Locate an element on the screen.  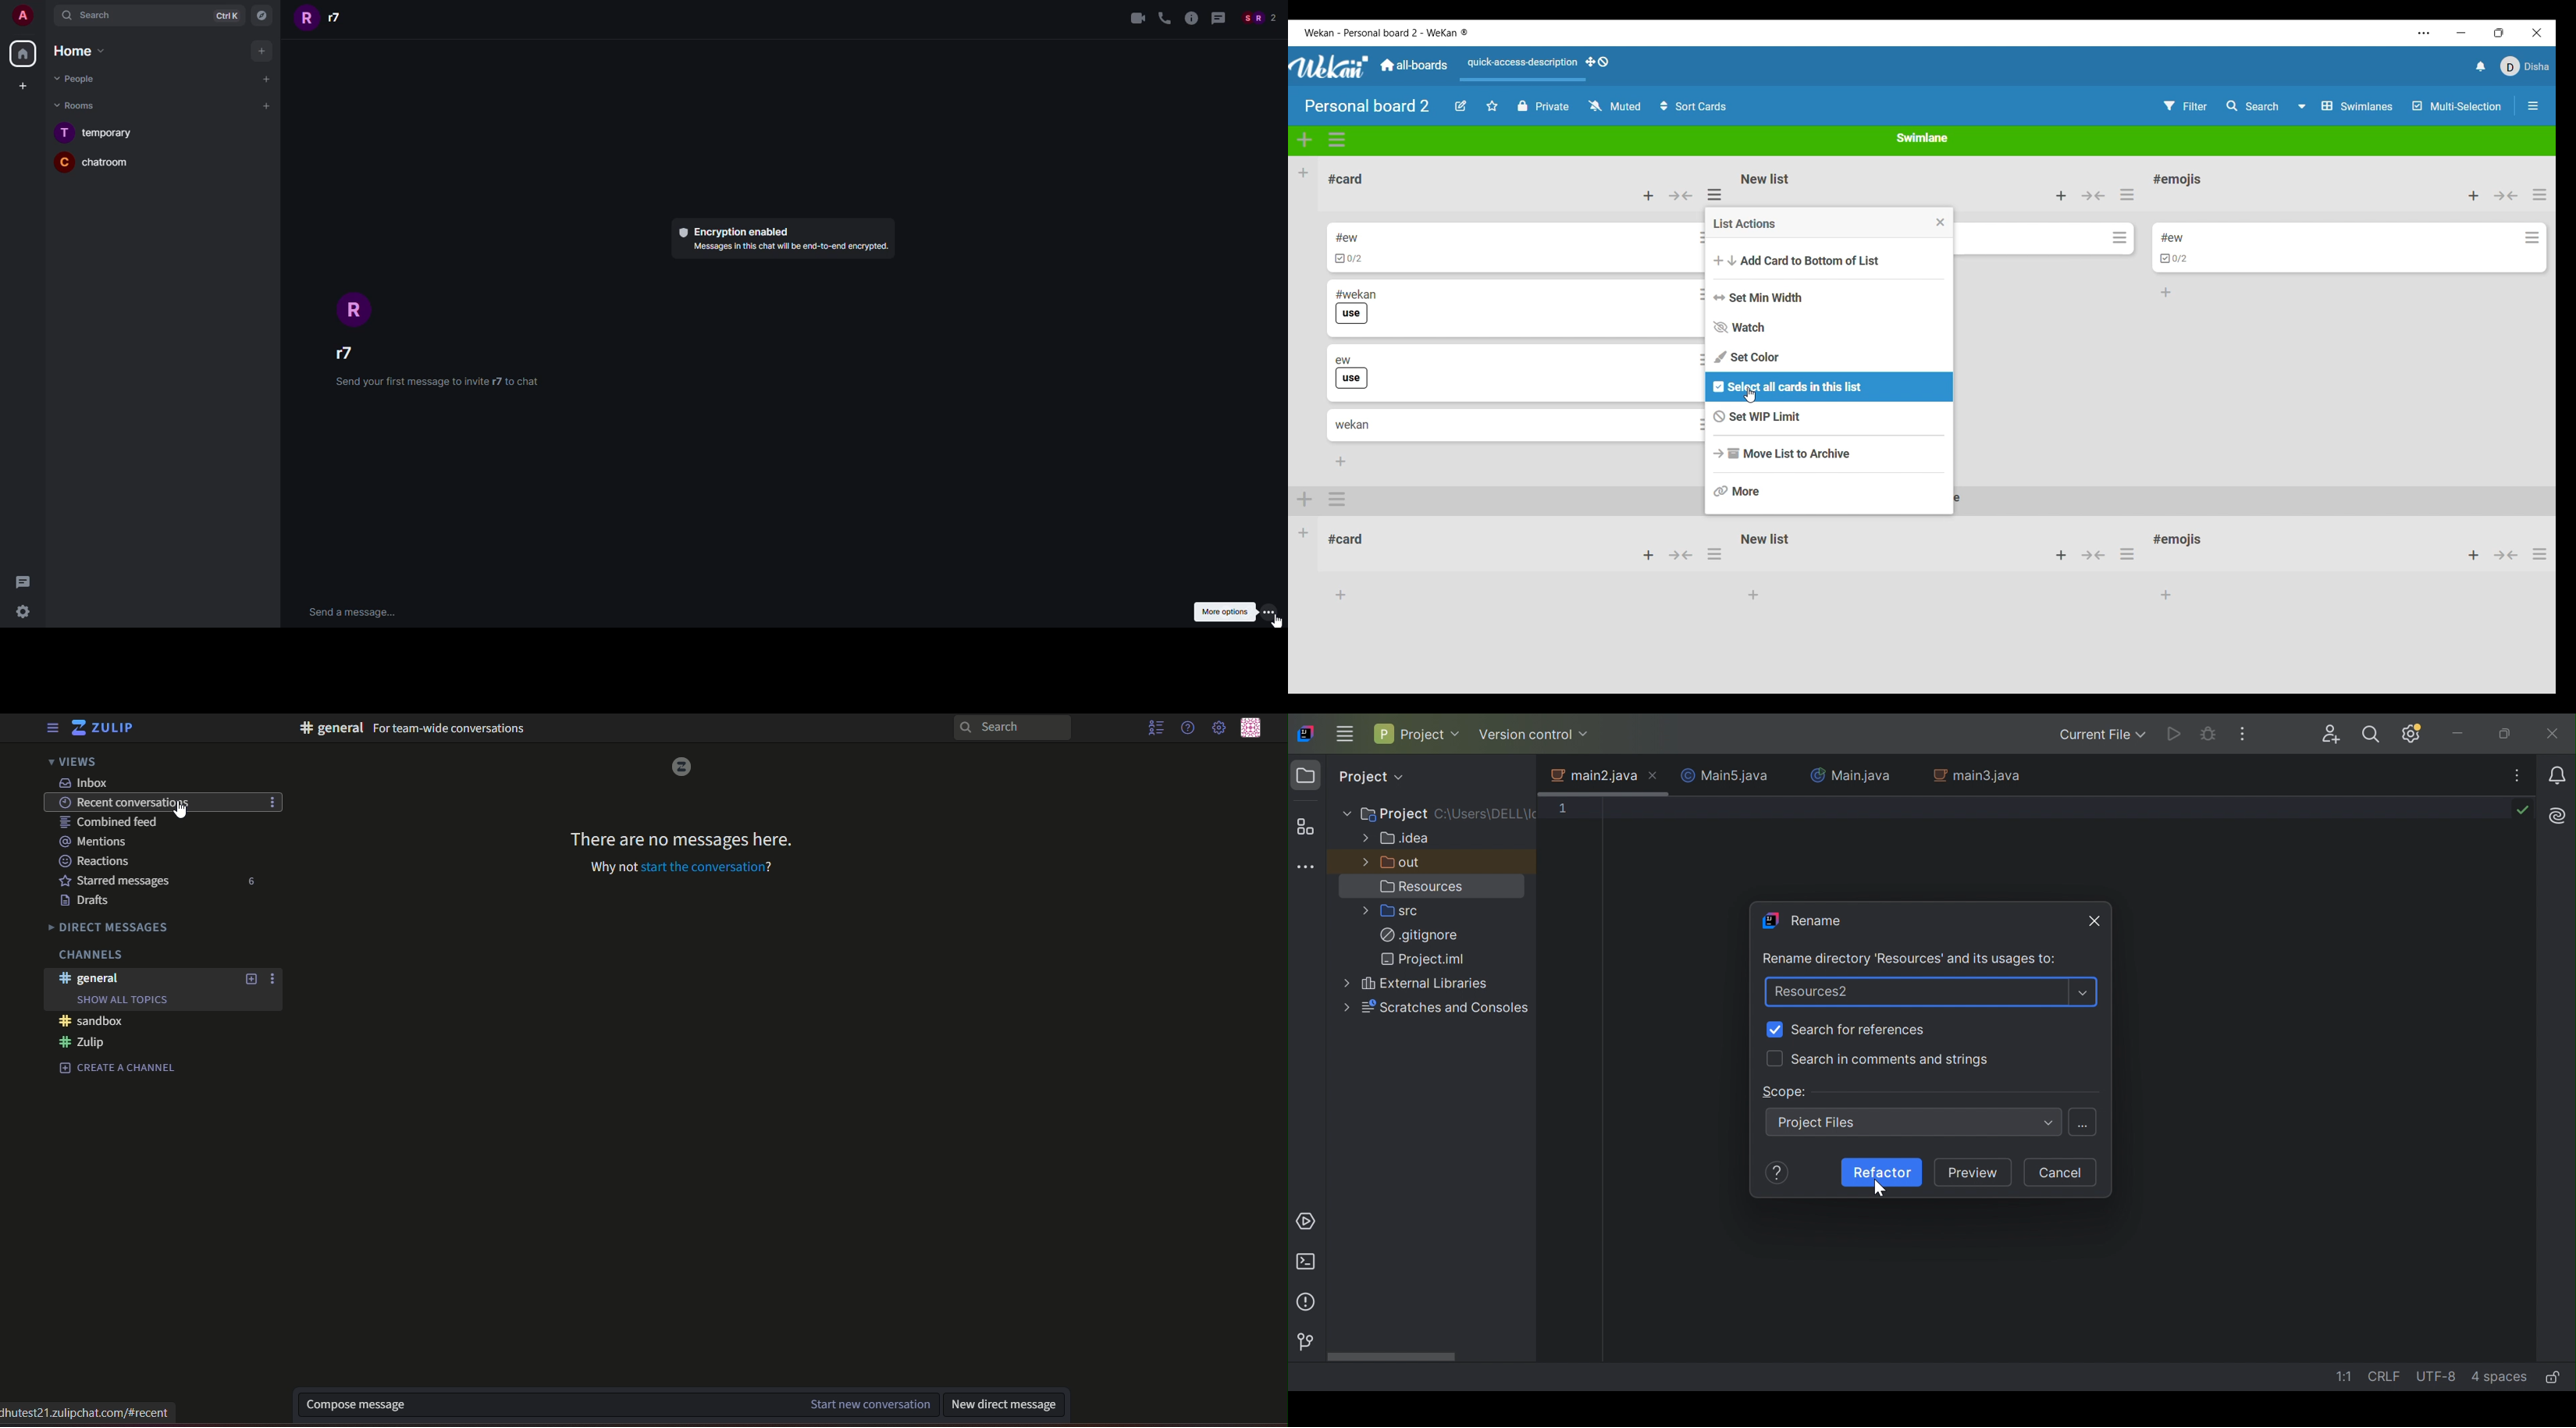
Add card to bottom of list is located at coordinates (1832, 260).